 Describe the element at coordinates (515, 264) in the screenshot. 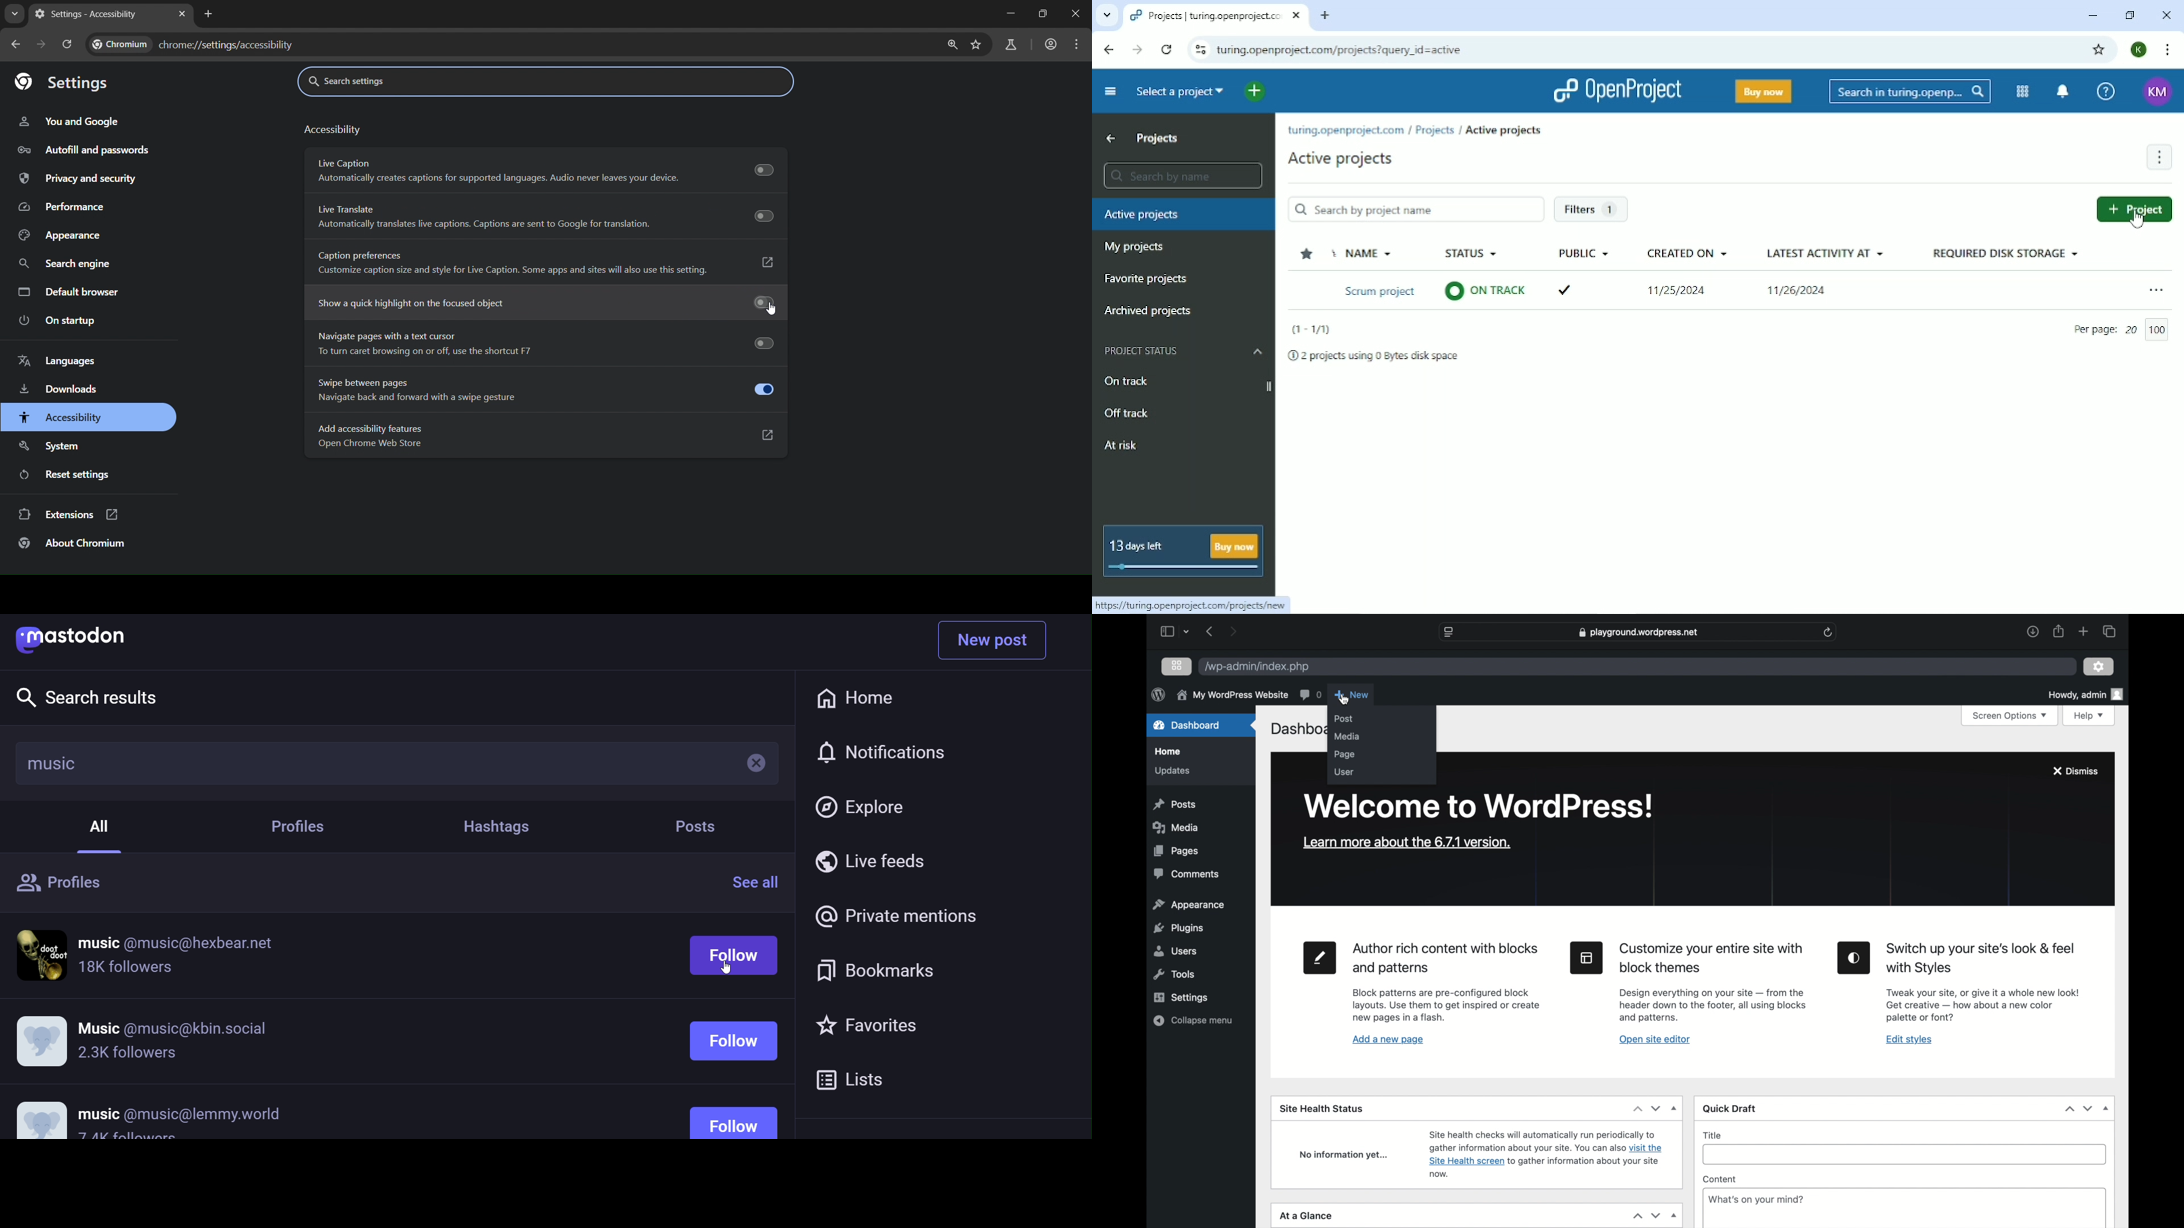

I see `caption preferences` at that location.